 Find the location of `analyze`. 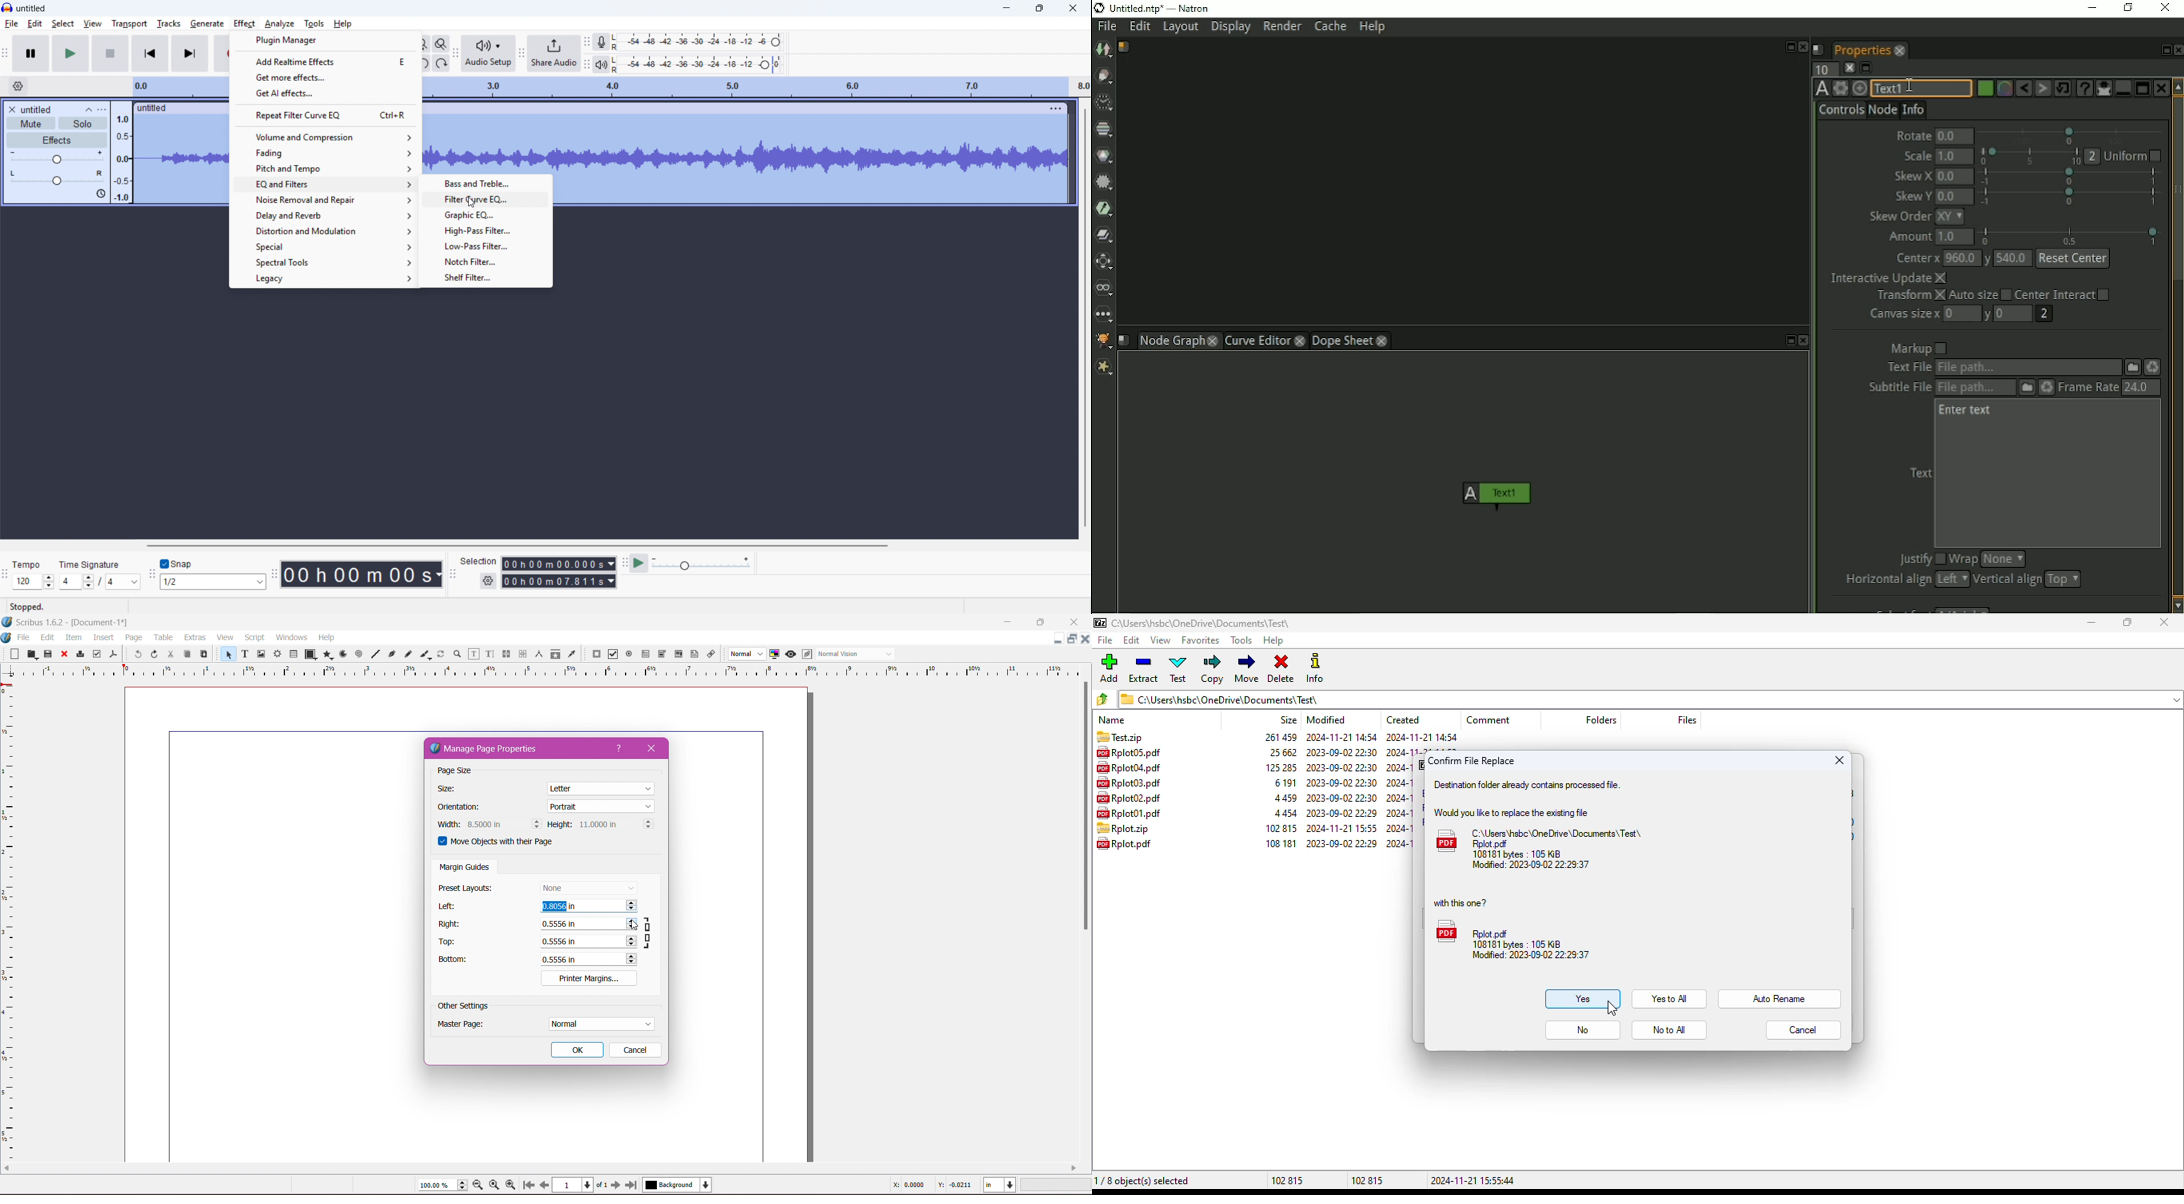

analyze is located at coordinates (279, 23).